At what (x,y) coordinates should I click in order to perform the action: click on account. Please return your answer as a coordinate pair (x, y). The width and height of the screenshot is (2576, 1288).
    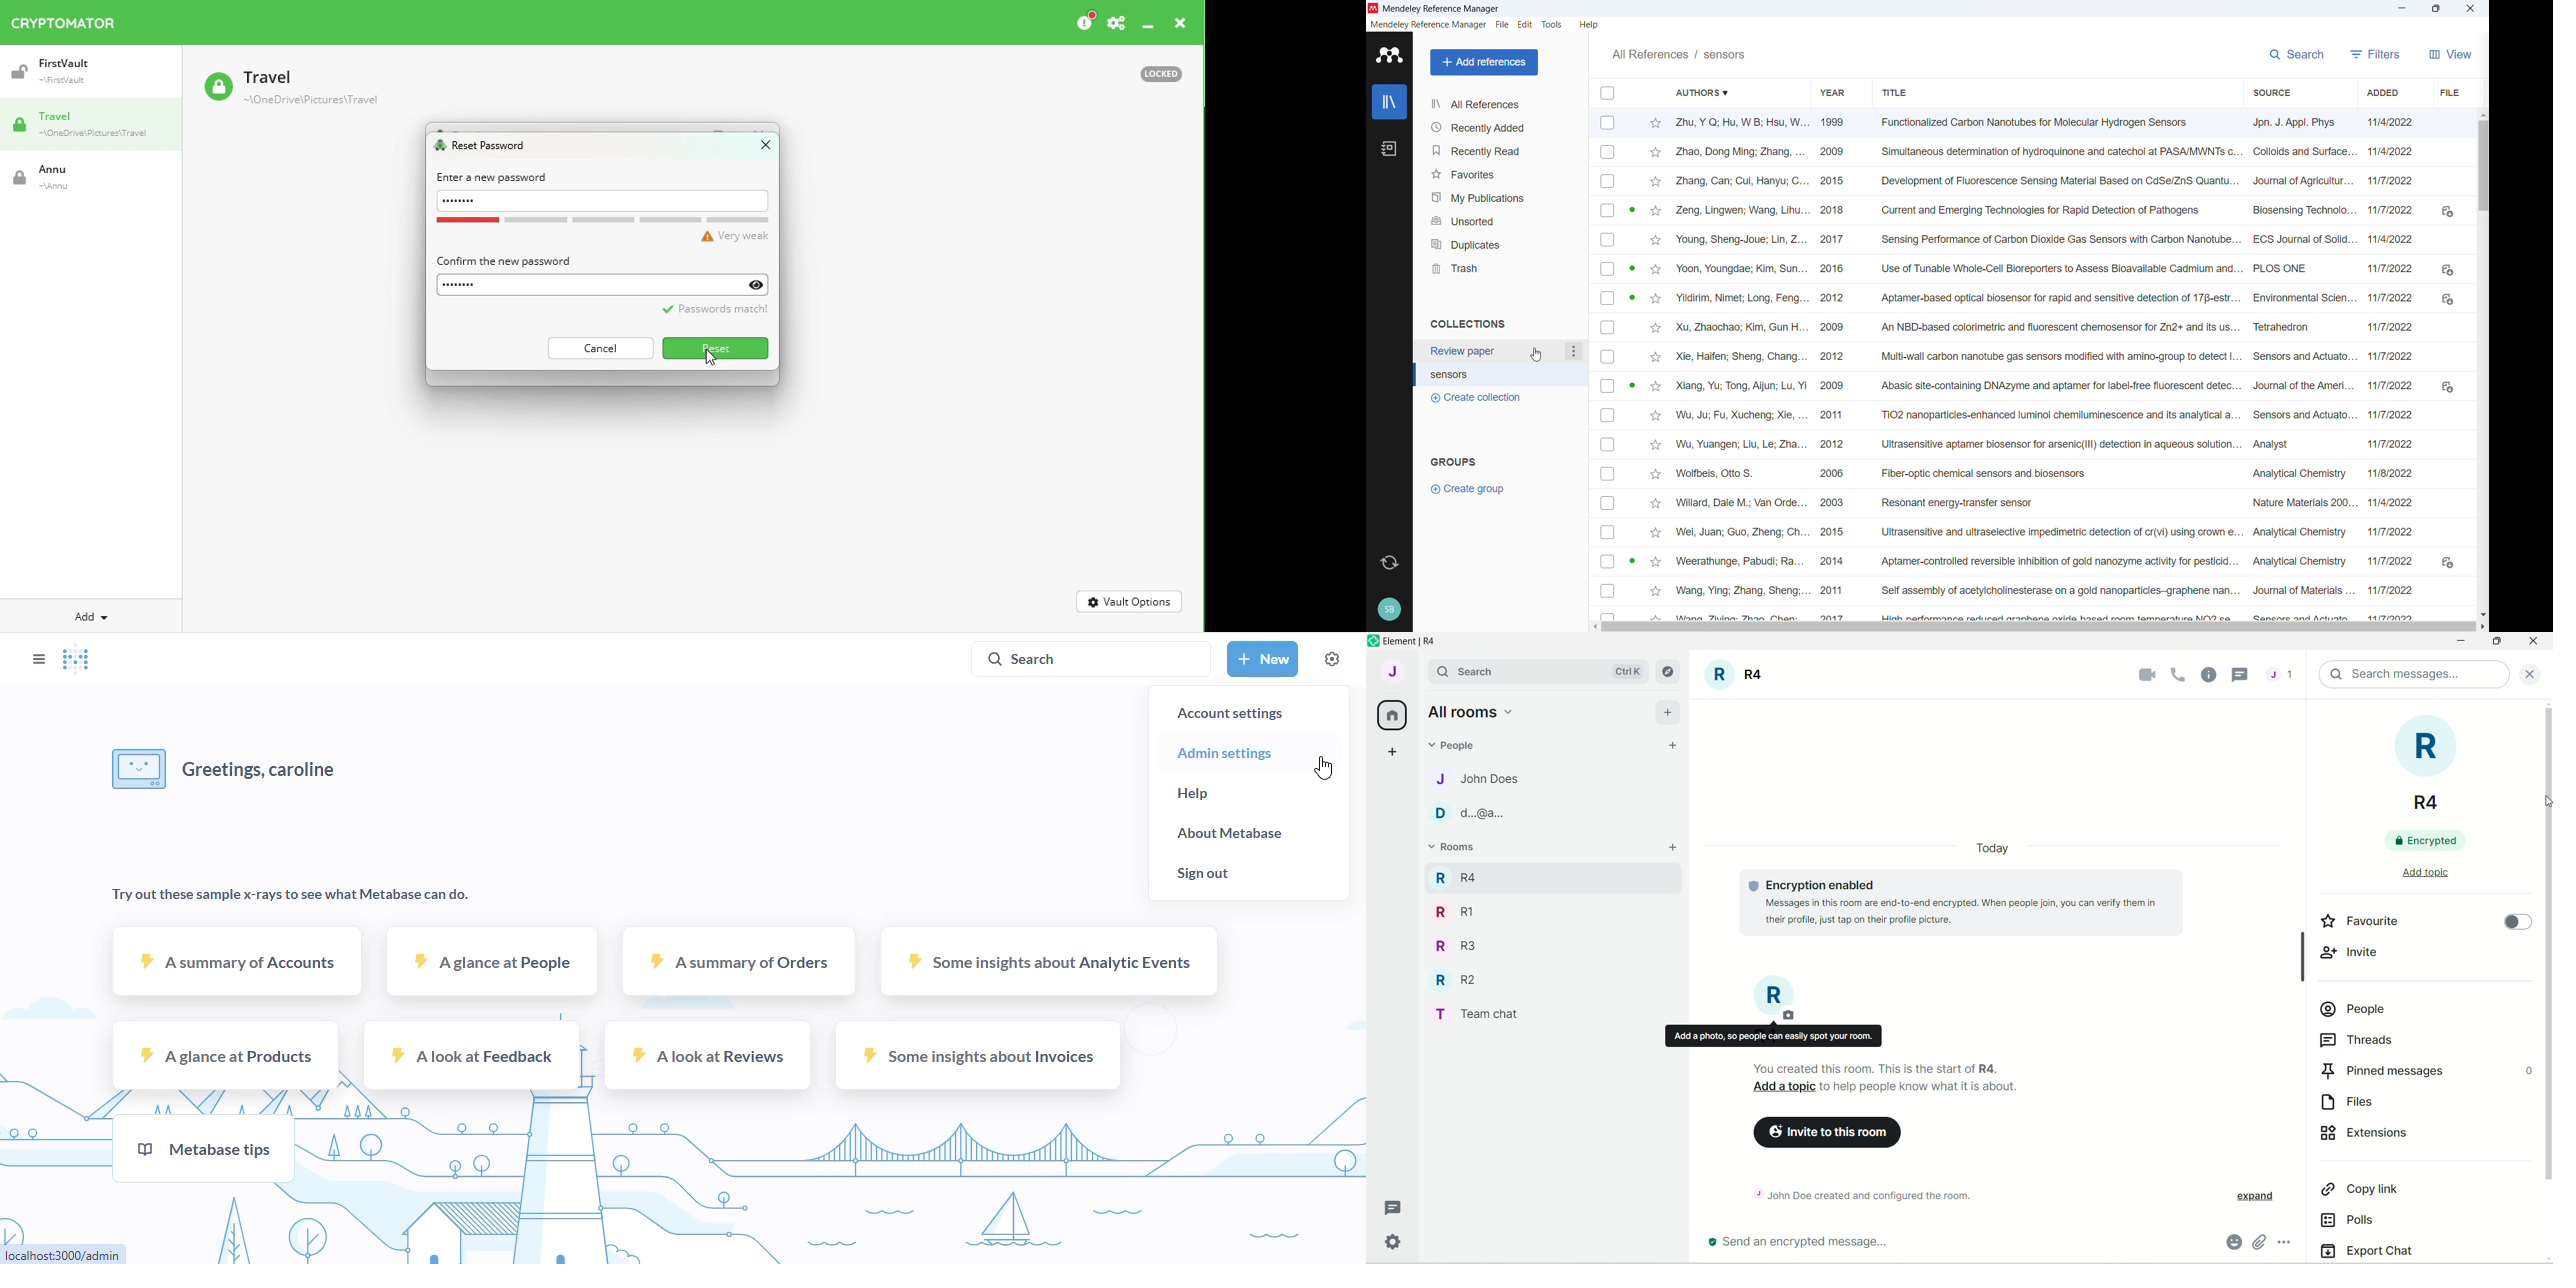
    Looking at the image, I should click on (1391, 671).